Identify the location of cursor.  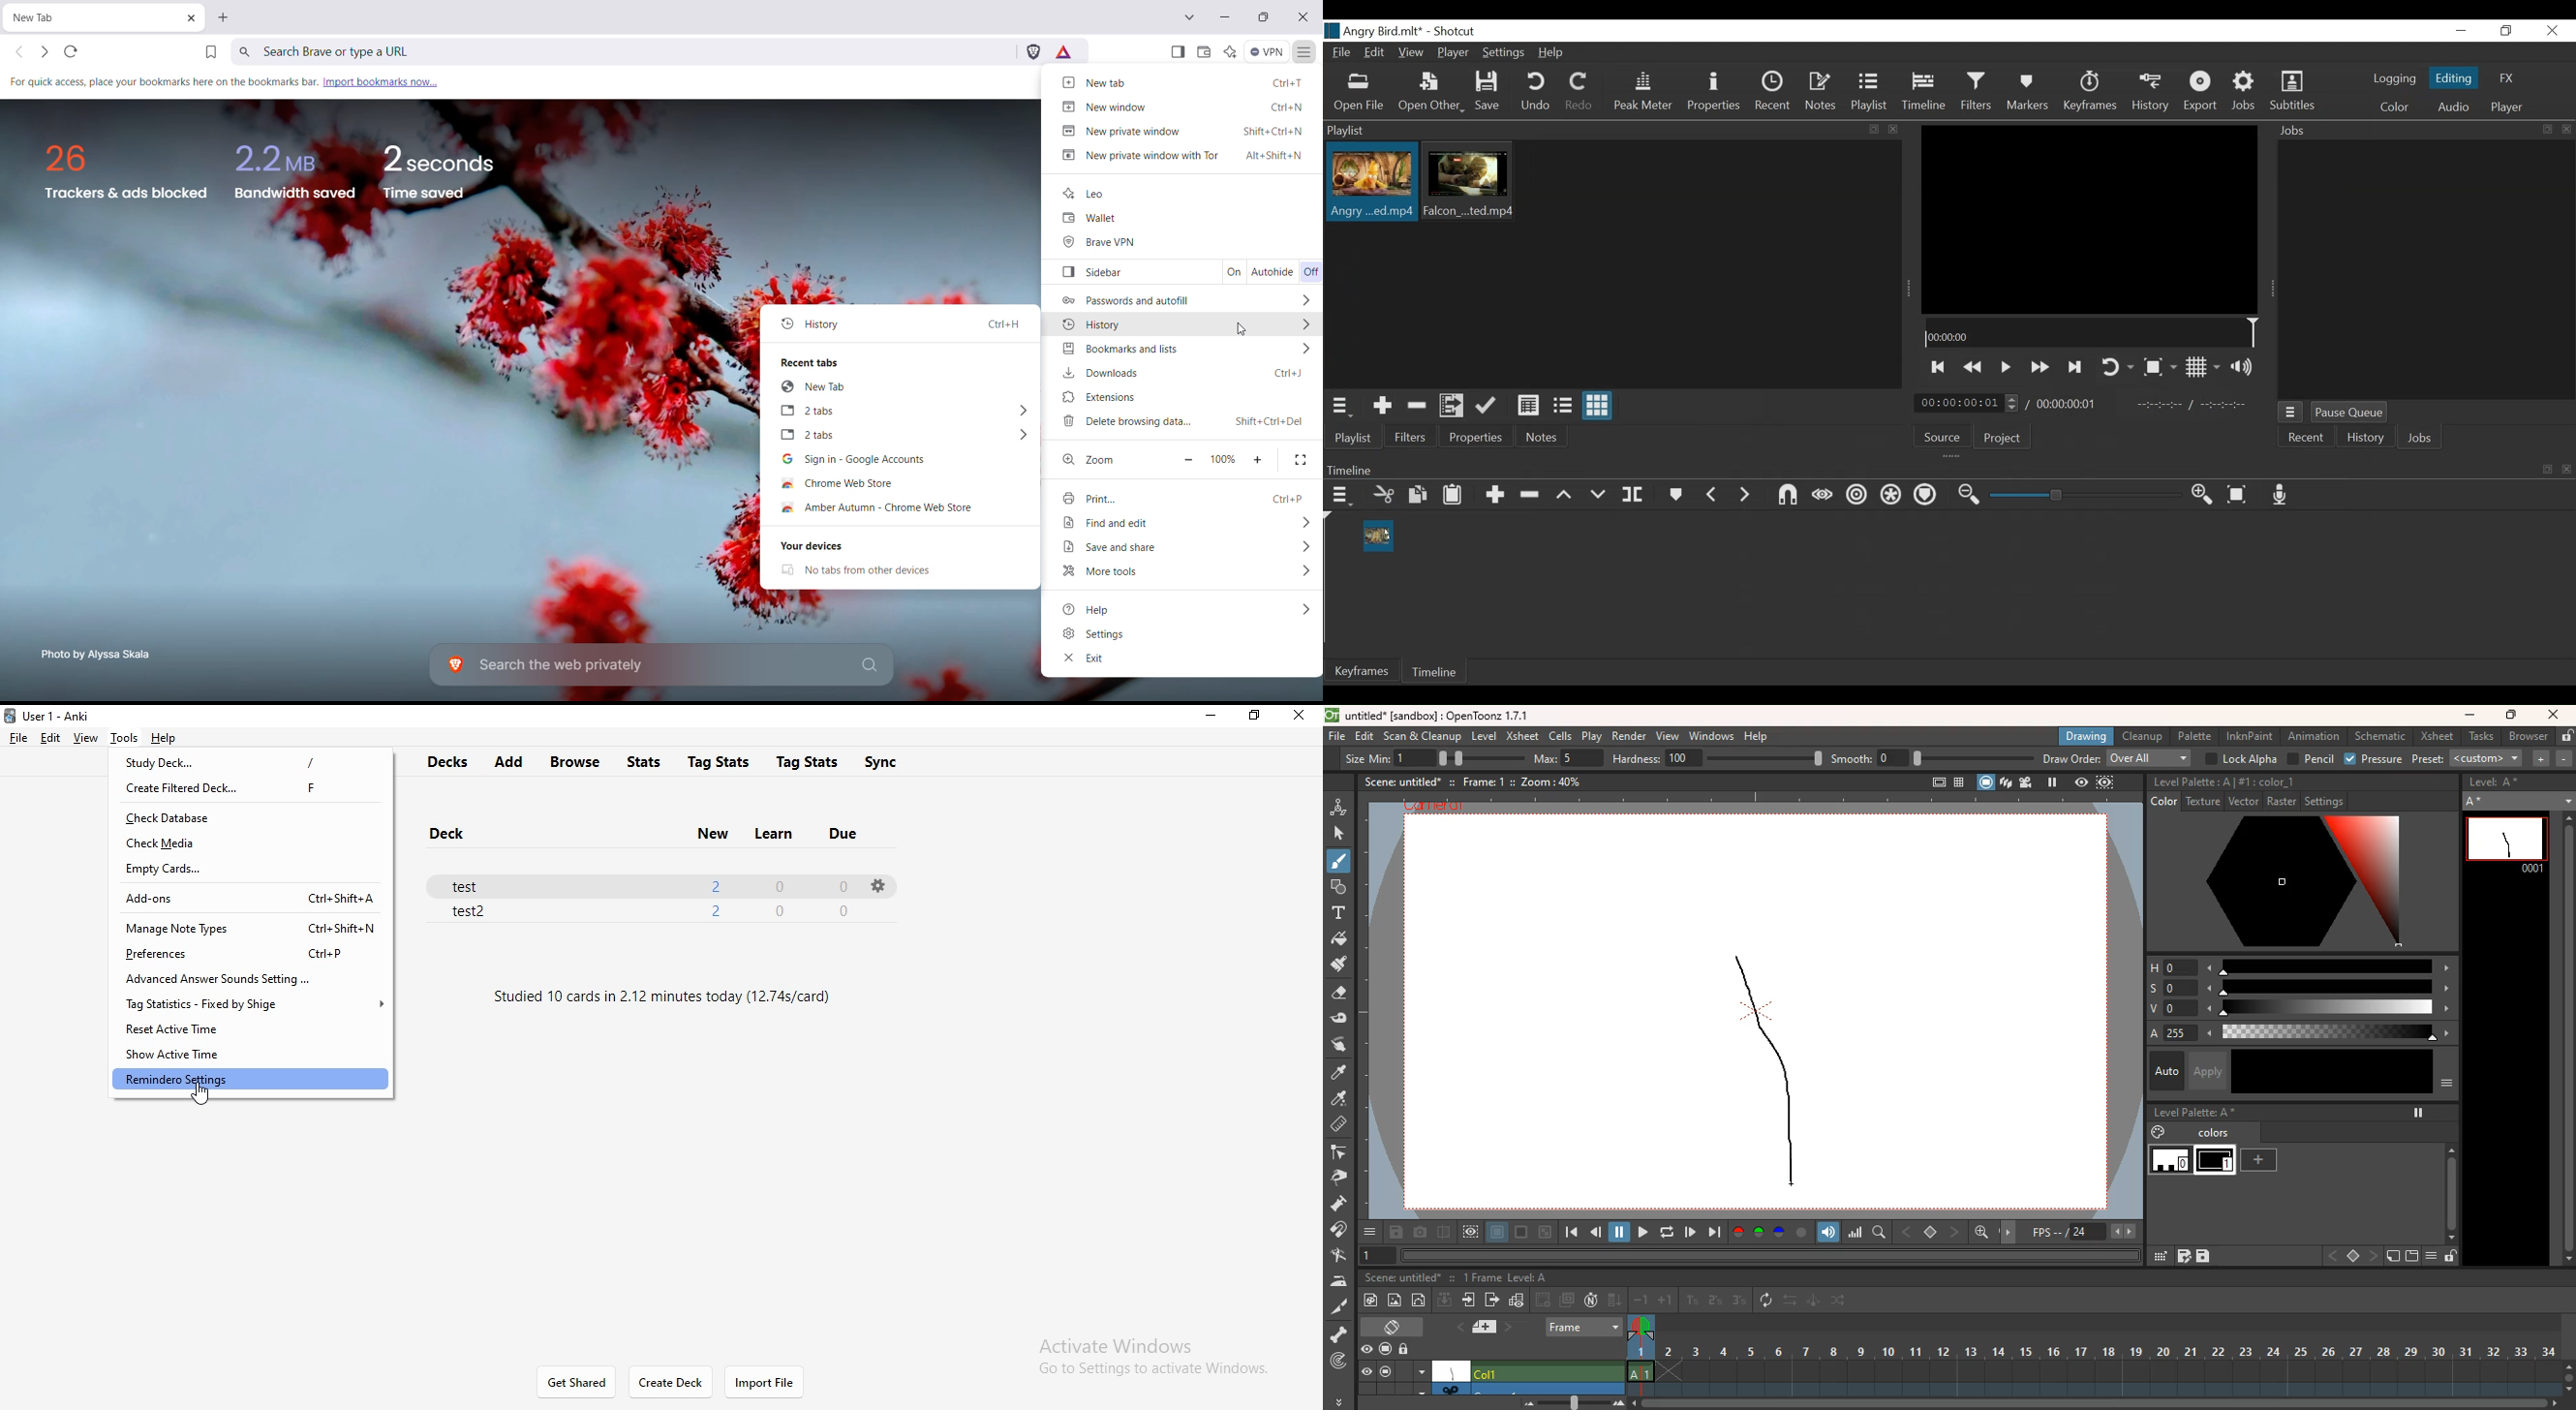
(1389, 531).